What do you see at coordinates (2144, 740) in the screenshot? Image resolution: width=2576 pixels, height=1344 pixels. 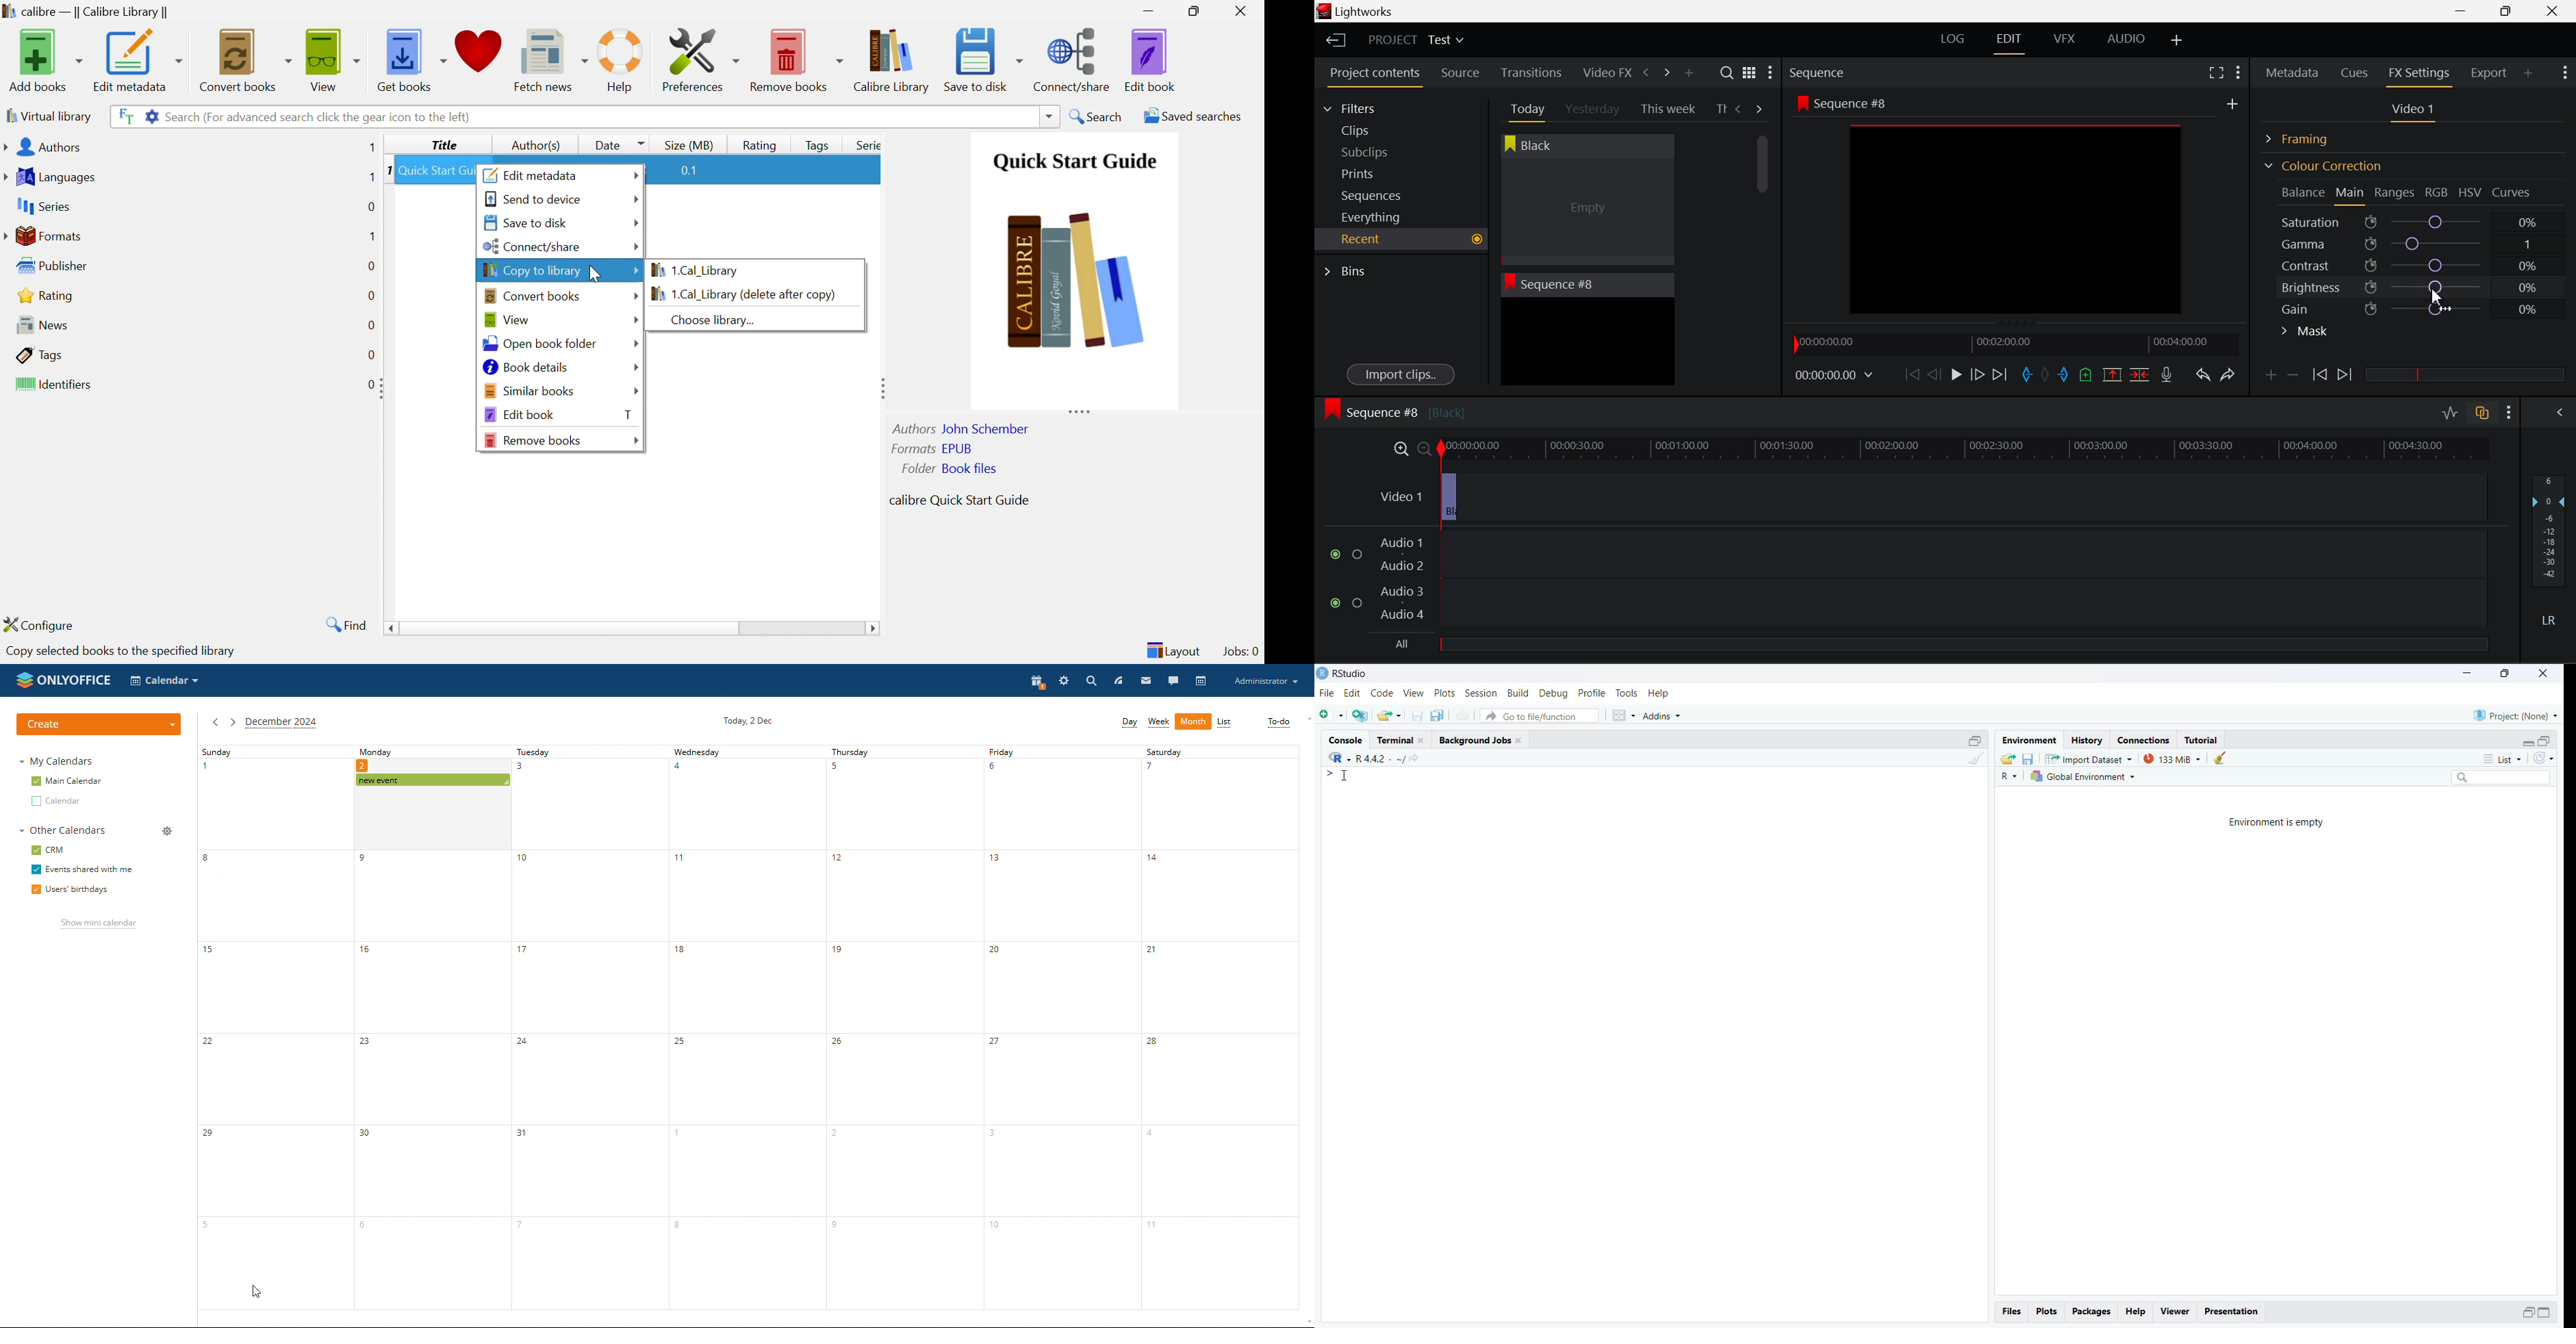 I see `Connections` at bounding box center [2144, 740].